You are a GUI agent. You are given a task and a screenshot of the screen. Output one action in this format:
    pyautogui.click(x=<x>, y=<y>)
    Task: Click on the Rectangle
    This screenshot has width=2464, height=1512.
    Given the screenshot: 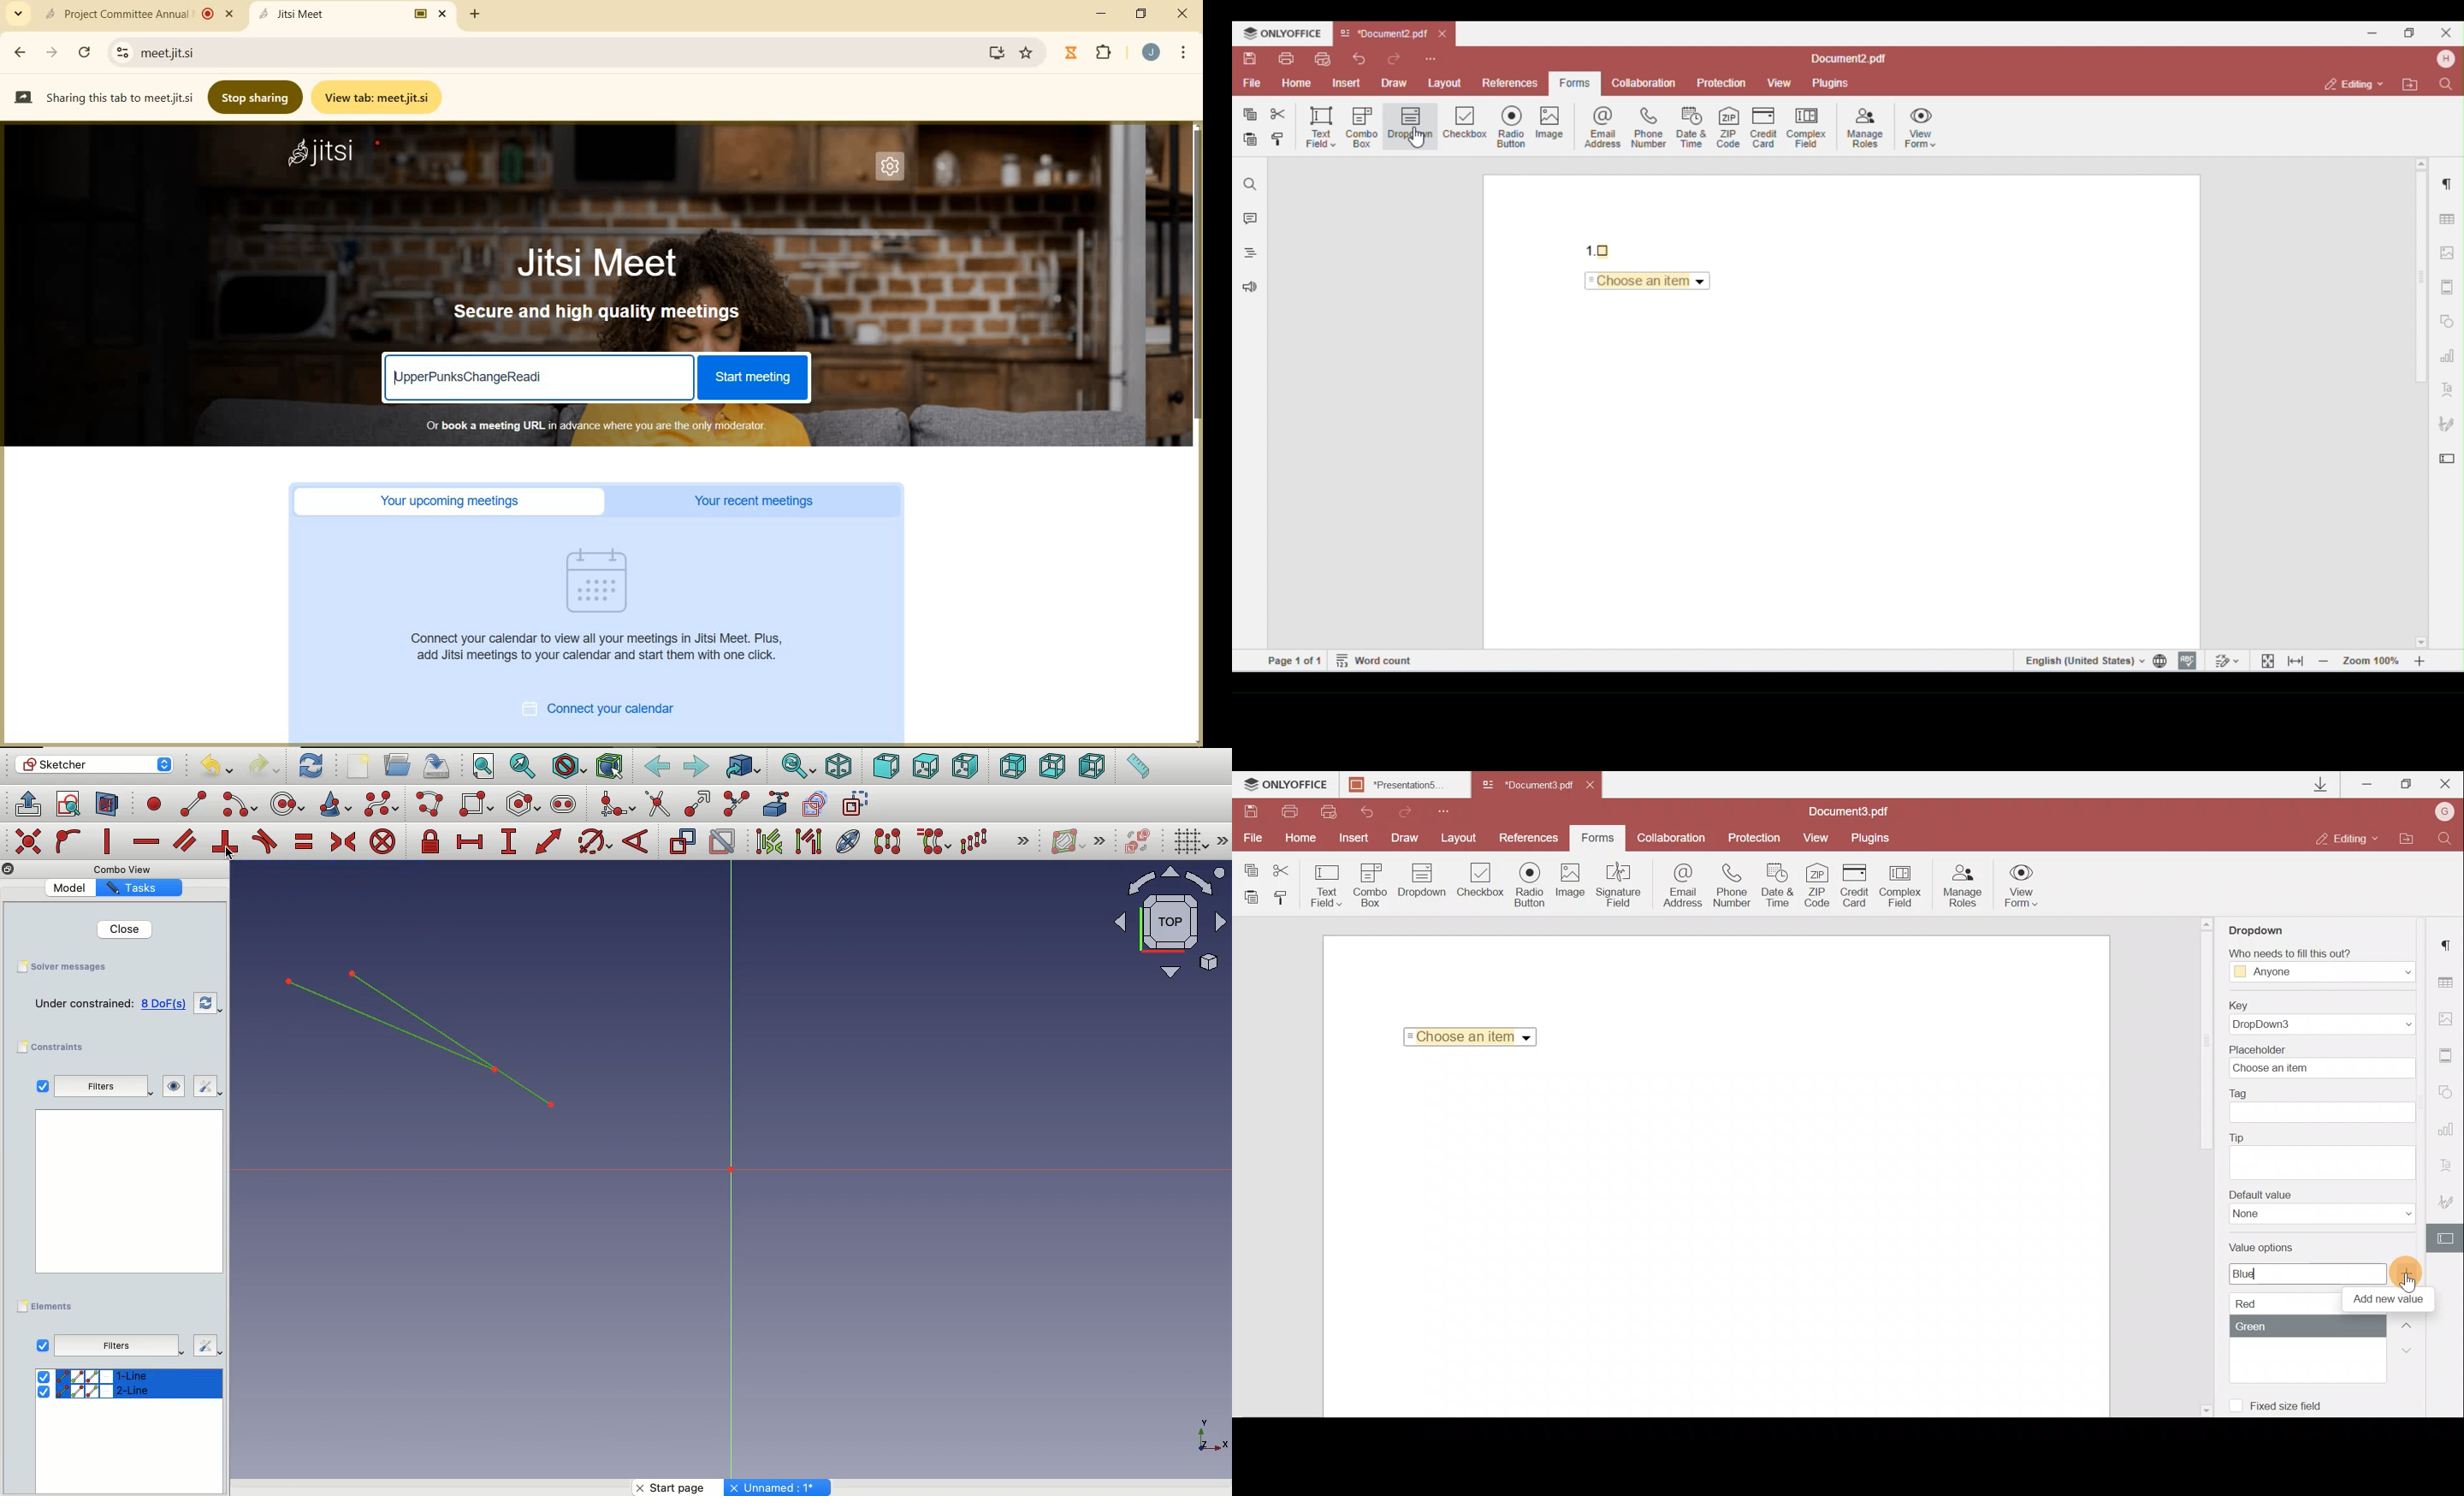 What is the action you would take?
    pyautogui.click(x=478, y=804)
    